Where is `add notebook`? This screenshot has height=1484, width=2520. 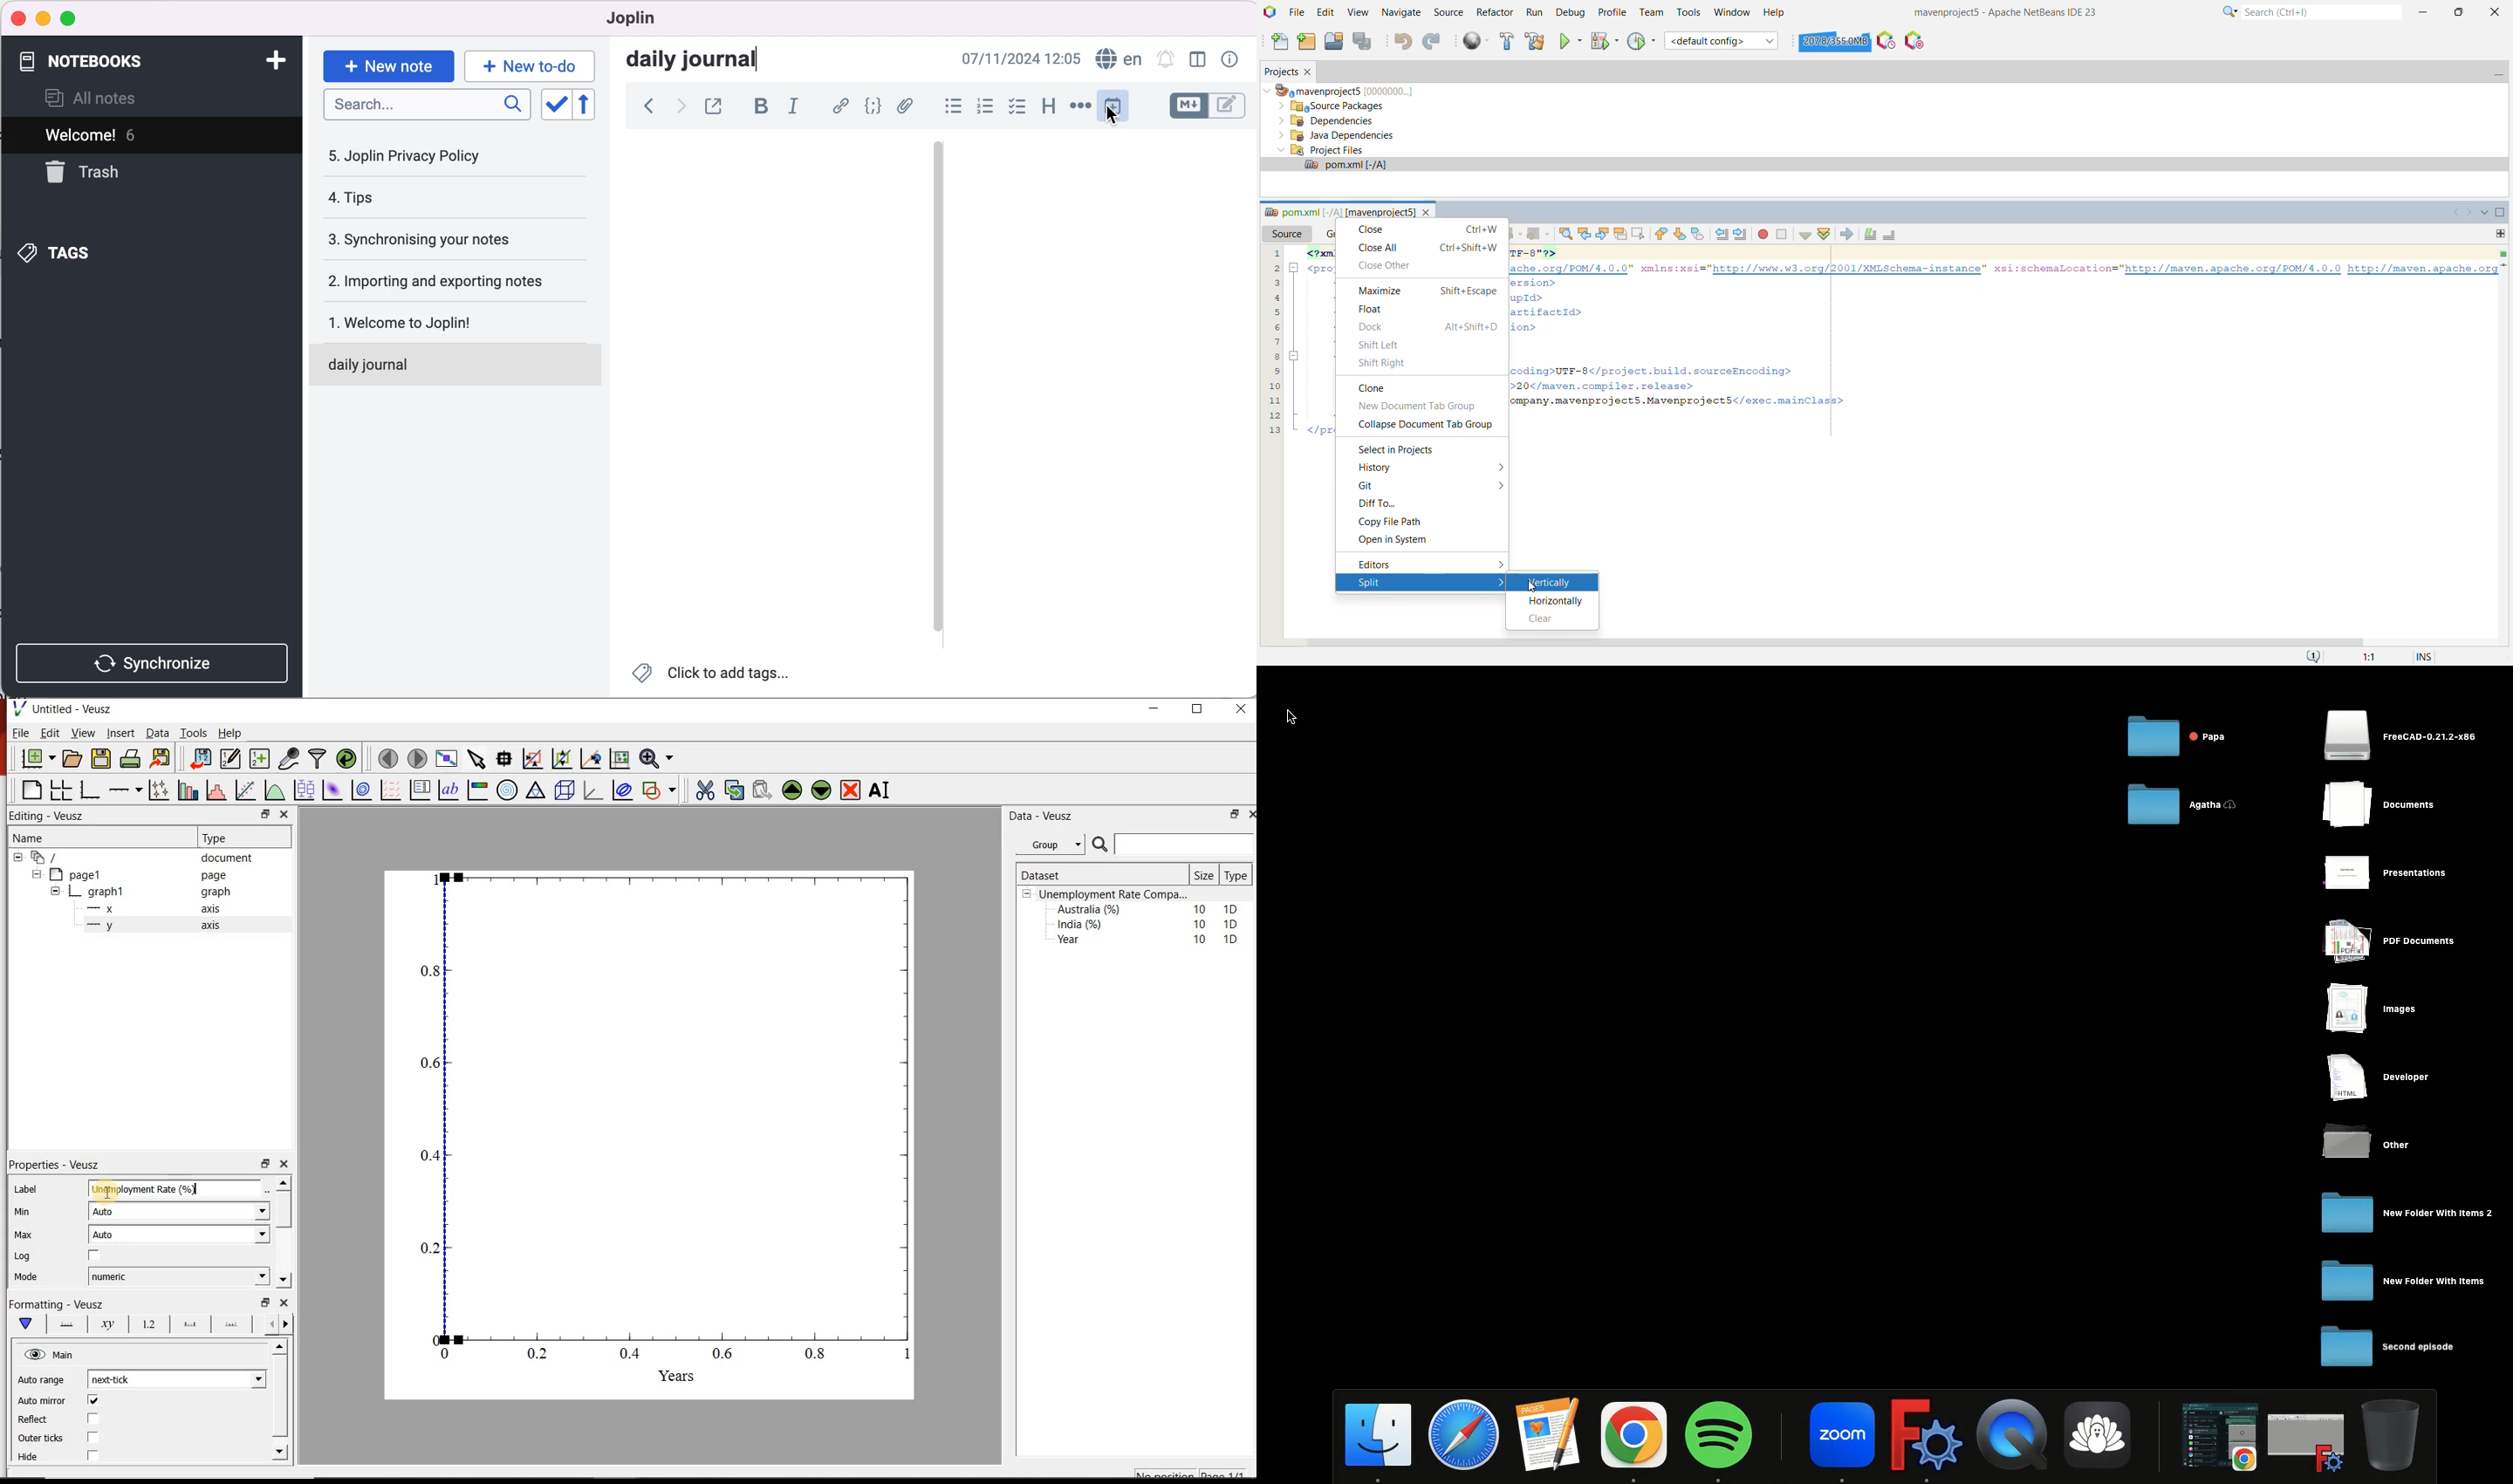
add notebook is located at coordinates (275, 61).